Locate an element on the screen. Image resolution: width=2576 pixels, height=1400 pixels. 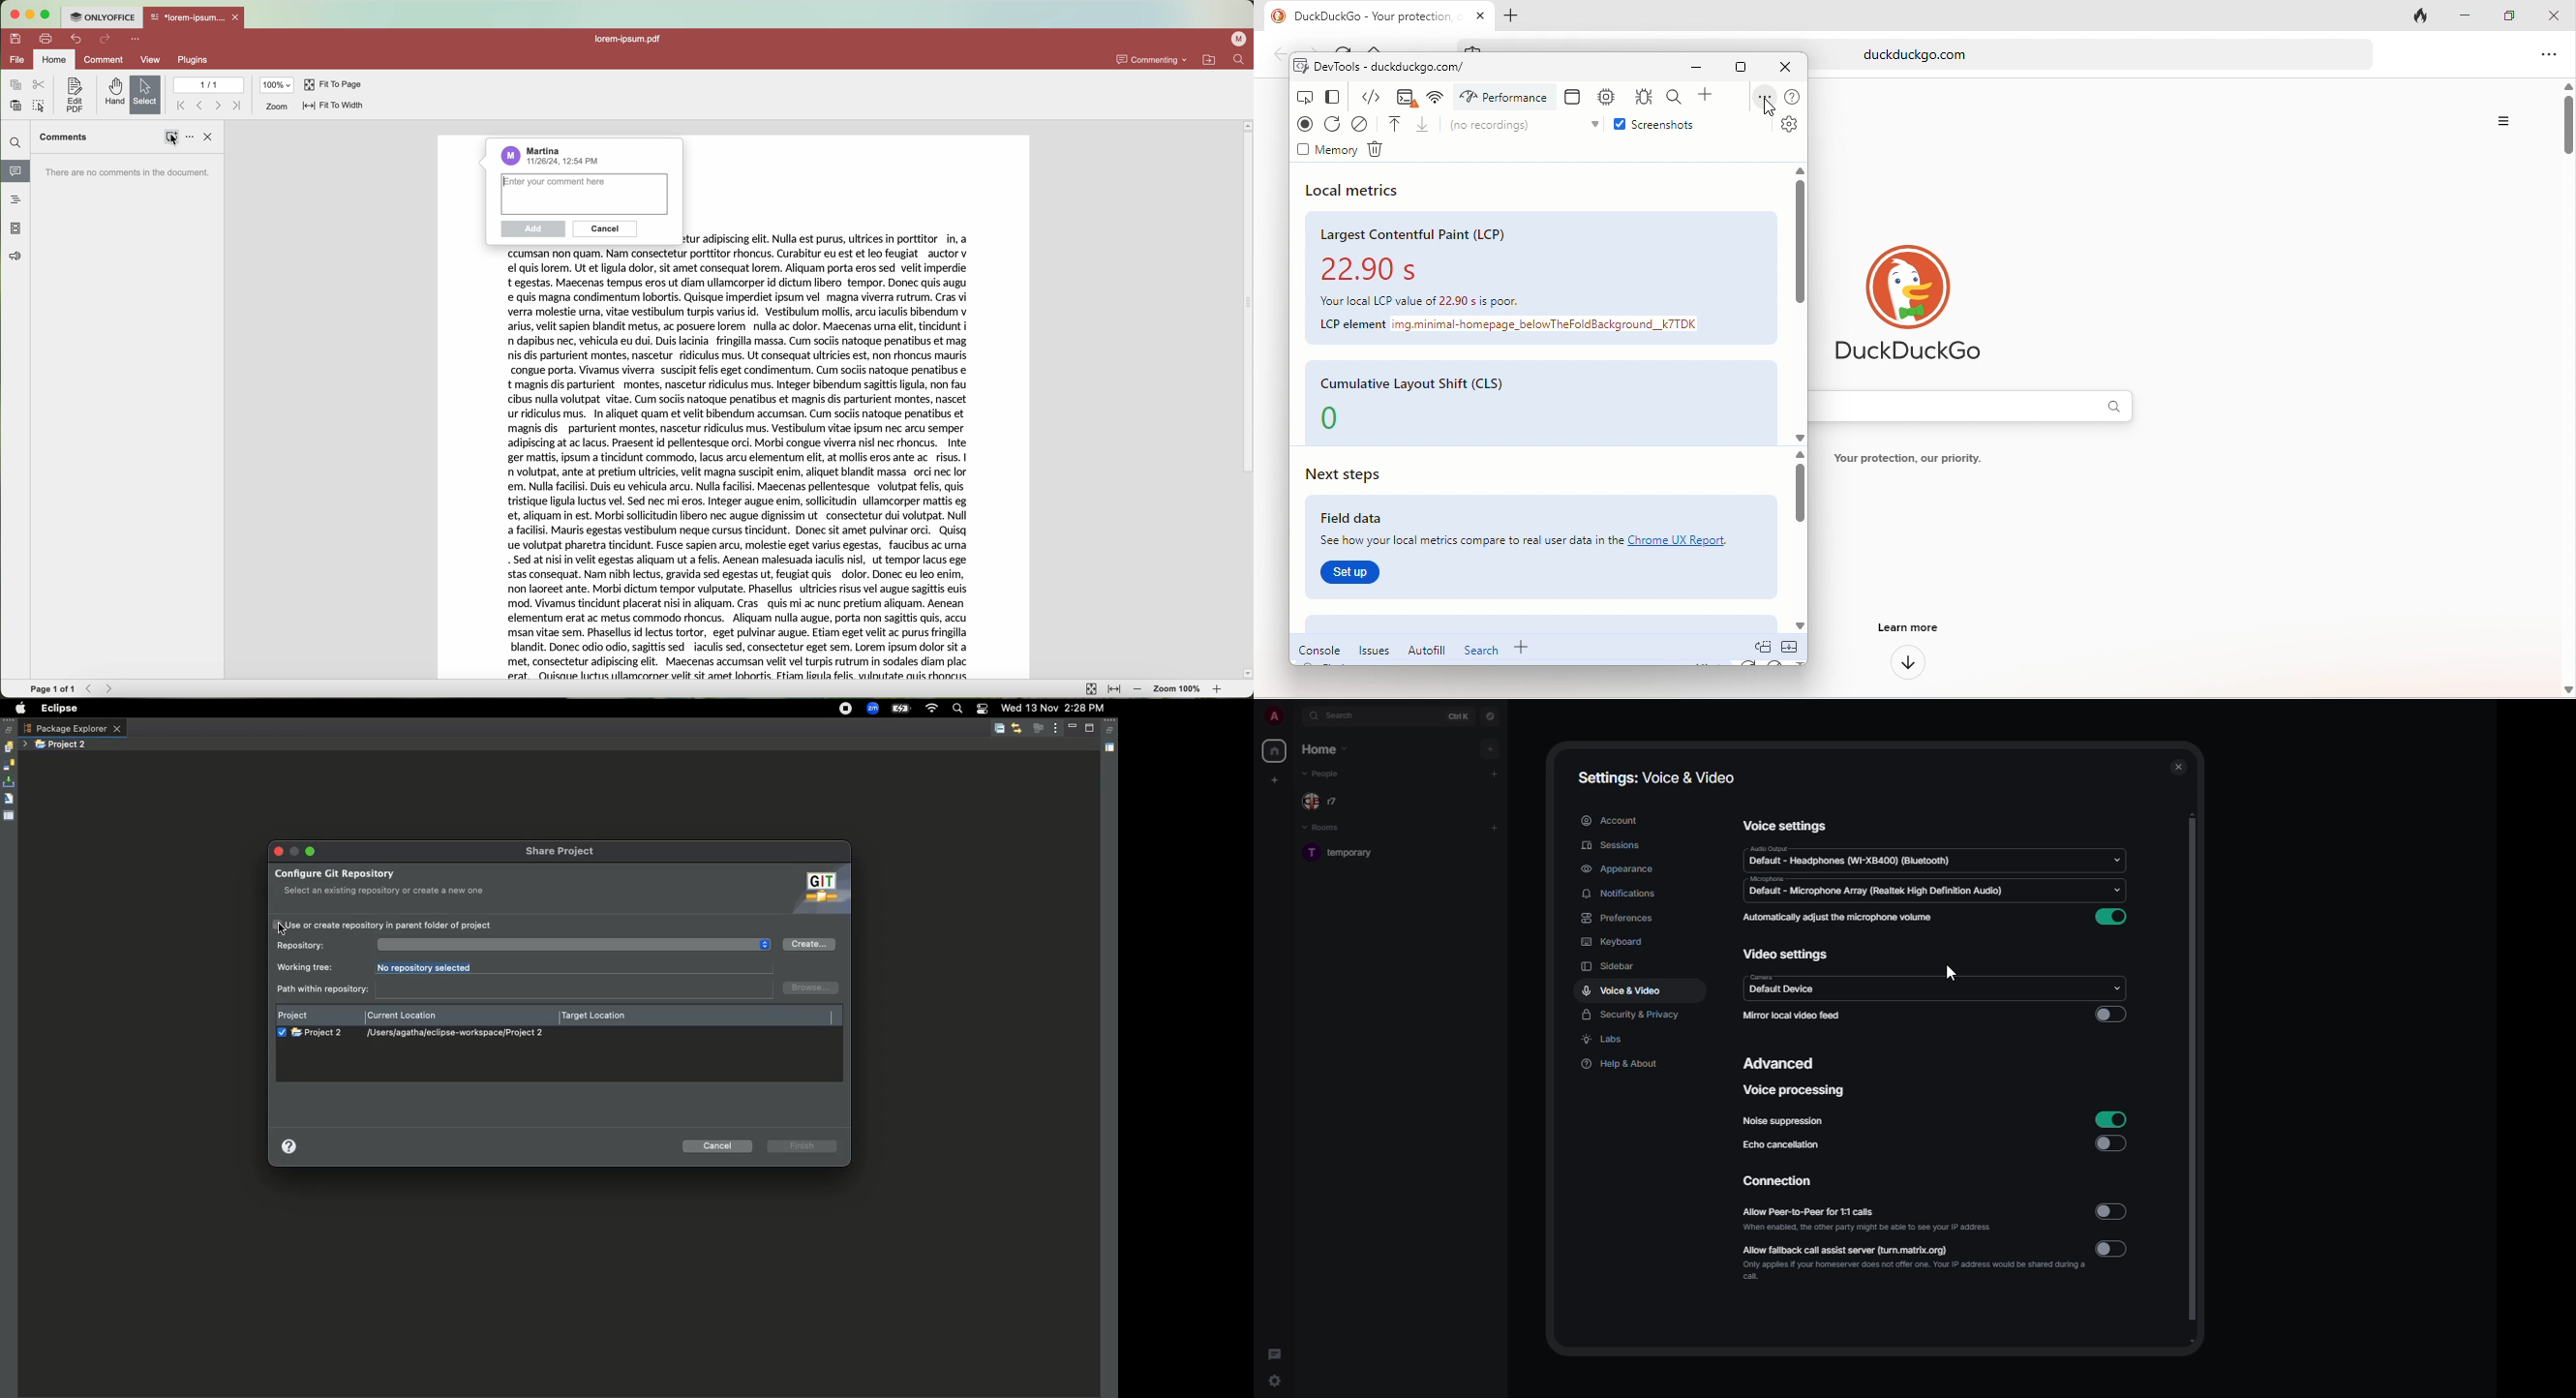
drop down is located at coordinates (2118, 985).